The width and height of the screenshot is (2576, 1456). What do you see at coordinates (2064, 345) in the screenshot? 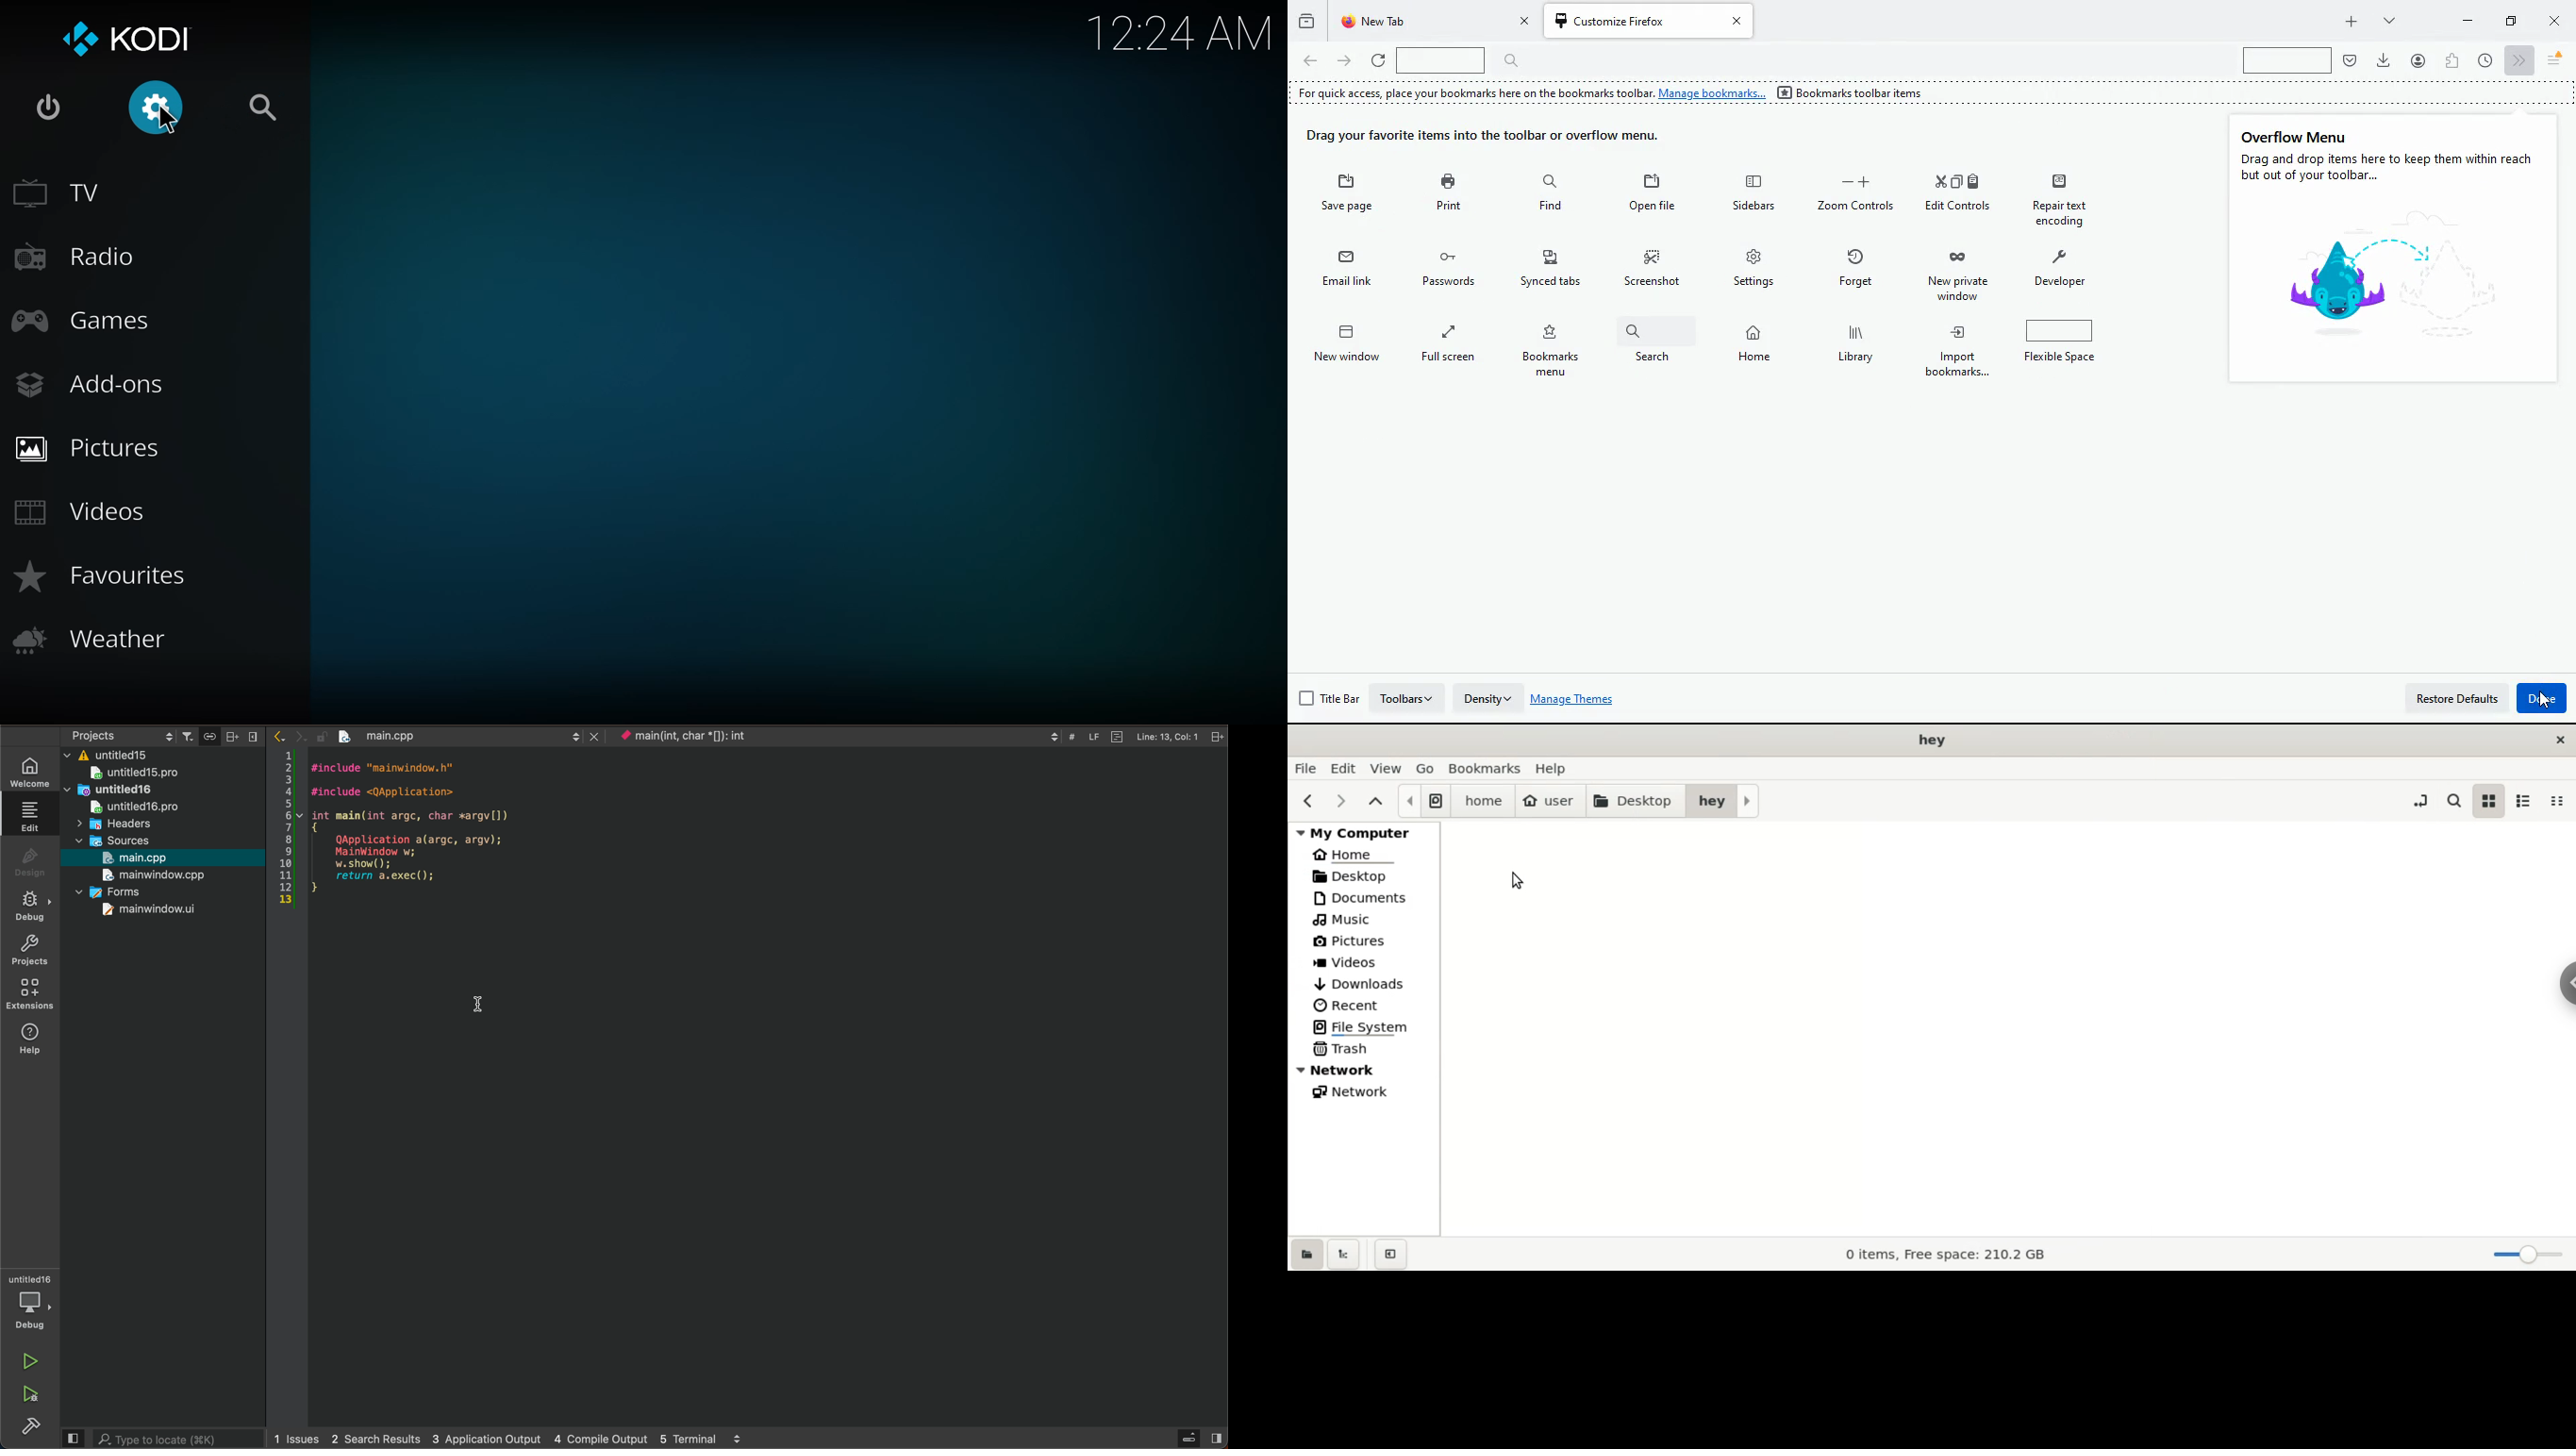
I see `import bookmarks` at bounding box center [2064, 345].